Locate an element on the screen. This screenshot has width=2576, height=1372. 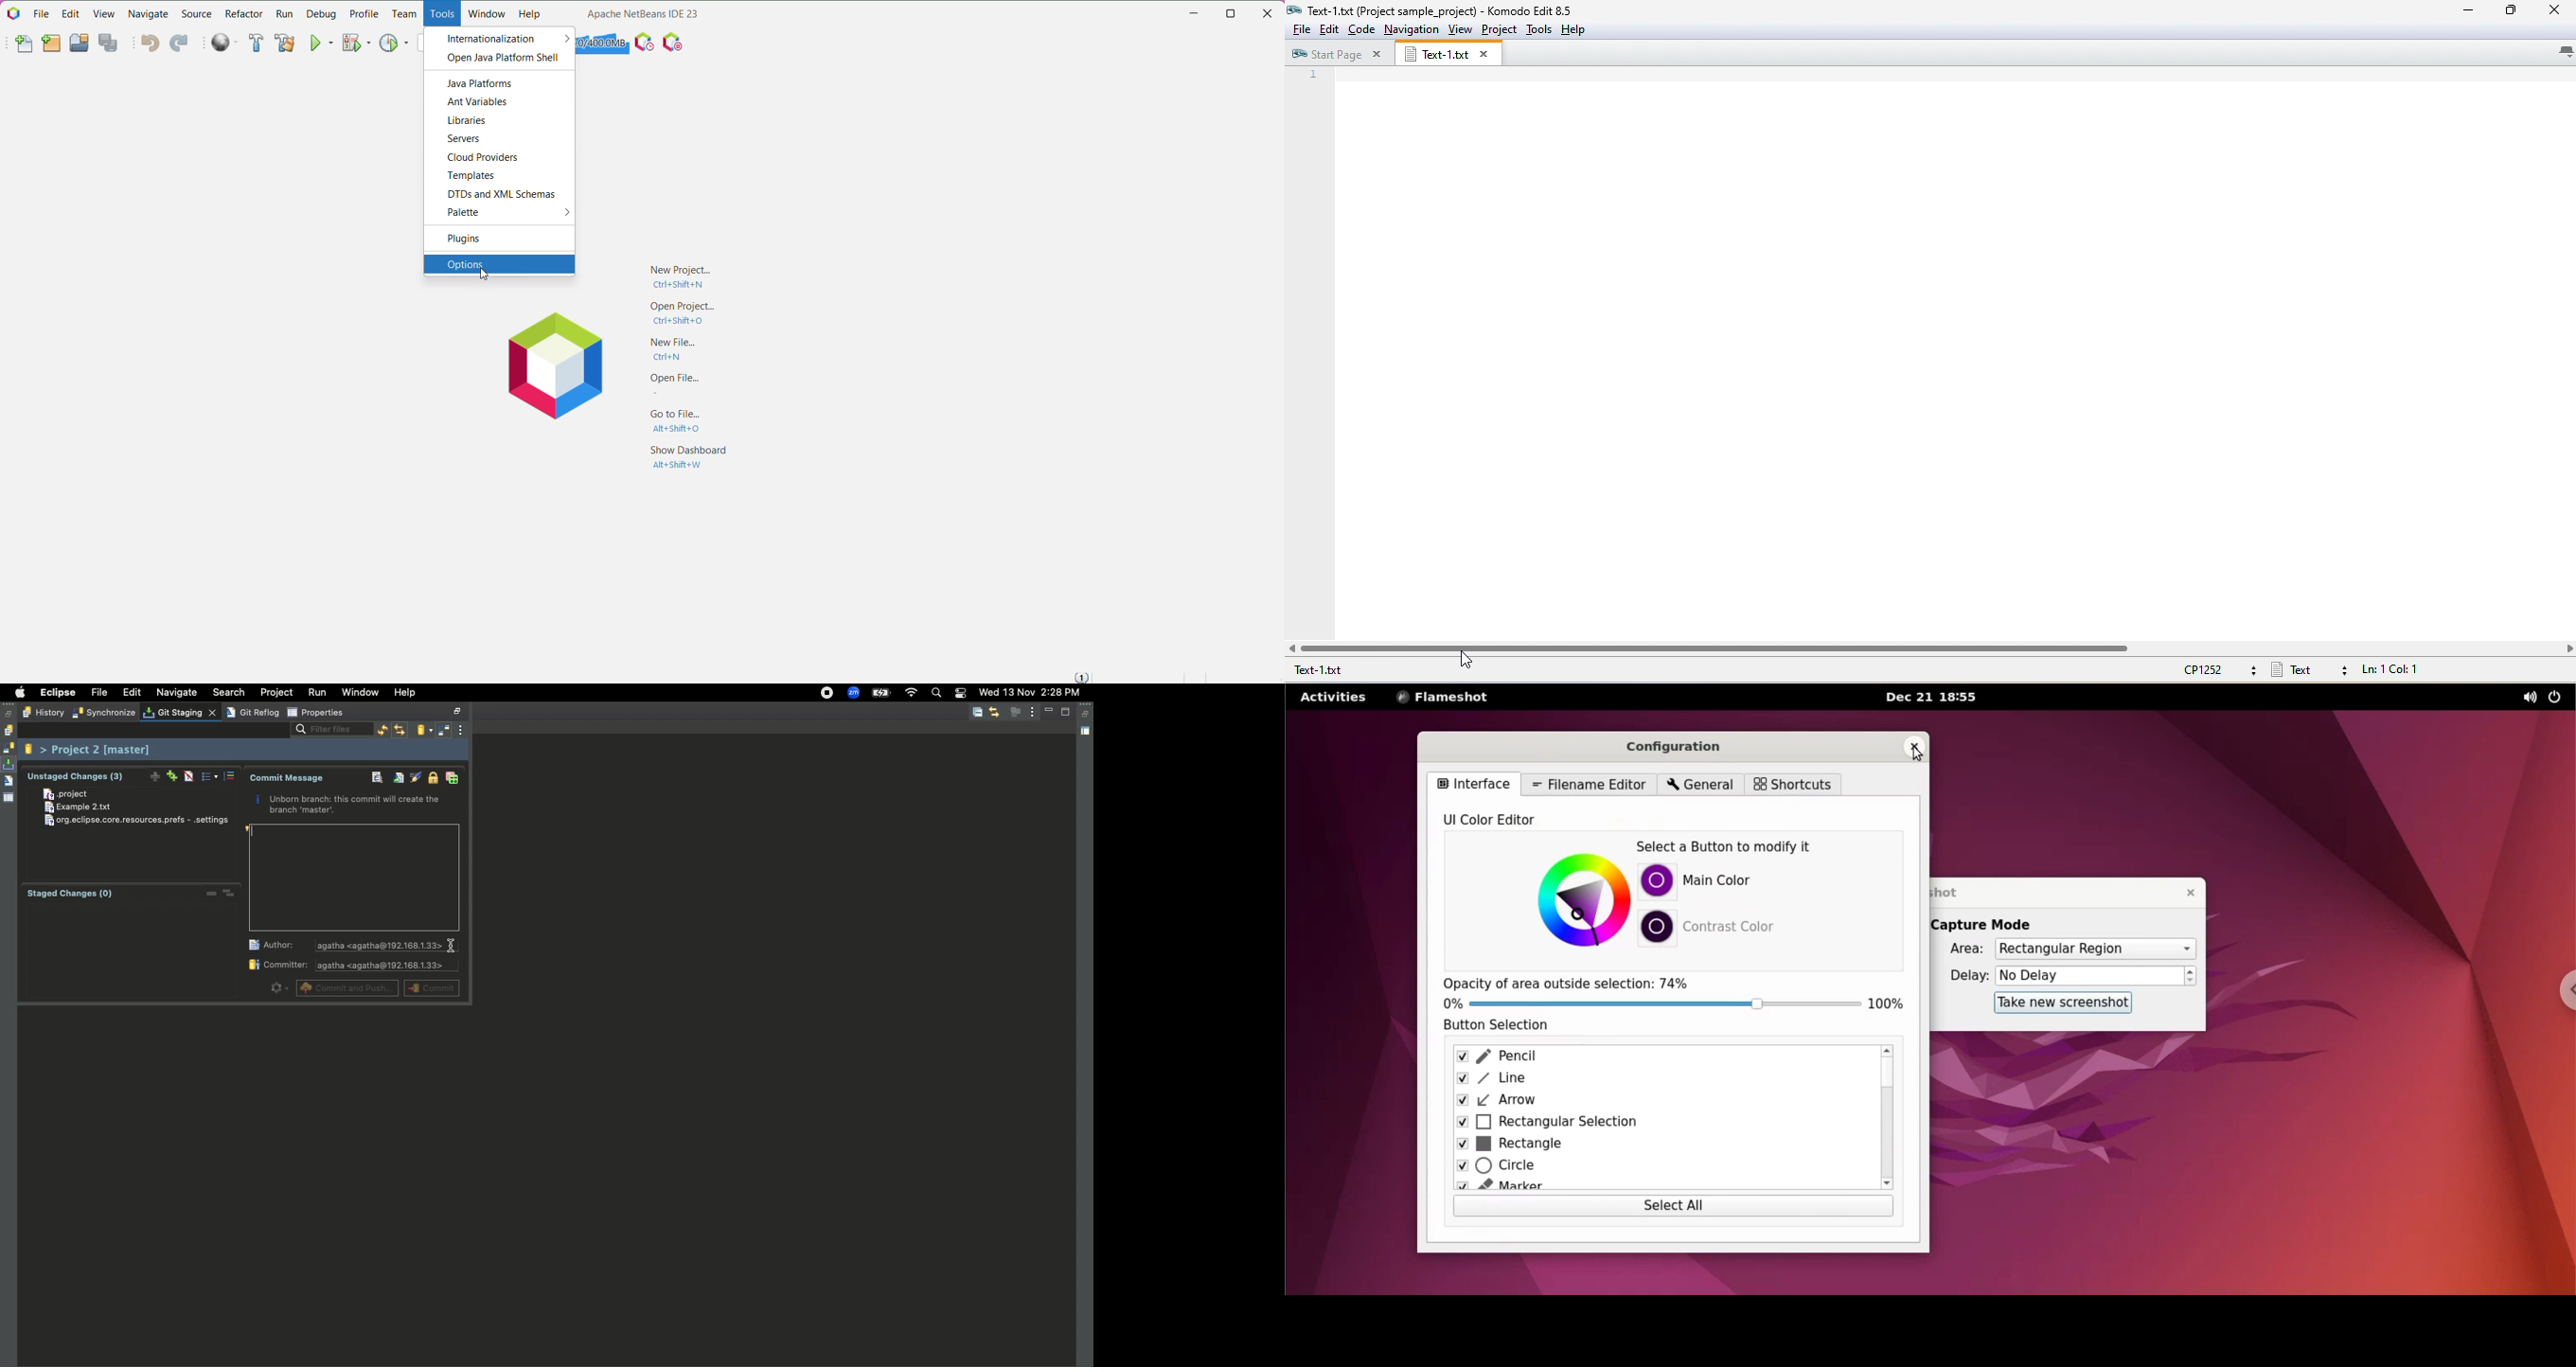
Restore is located at coordinates (1087, 715).